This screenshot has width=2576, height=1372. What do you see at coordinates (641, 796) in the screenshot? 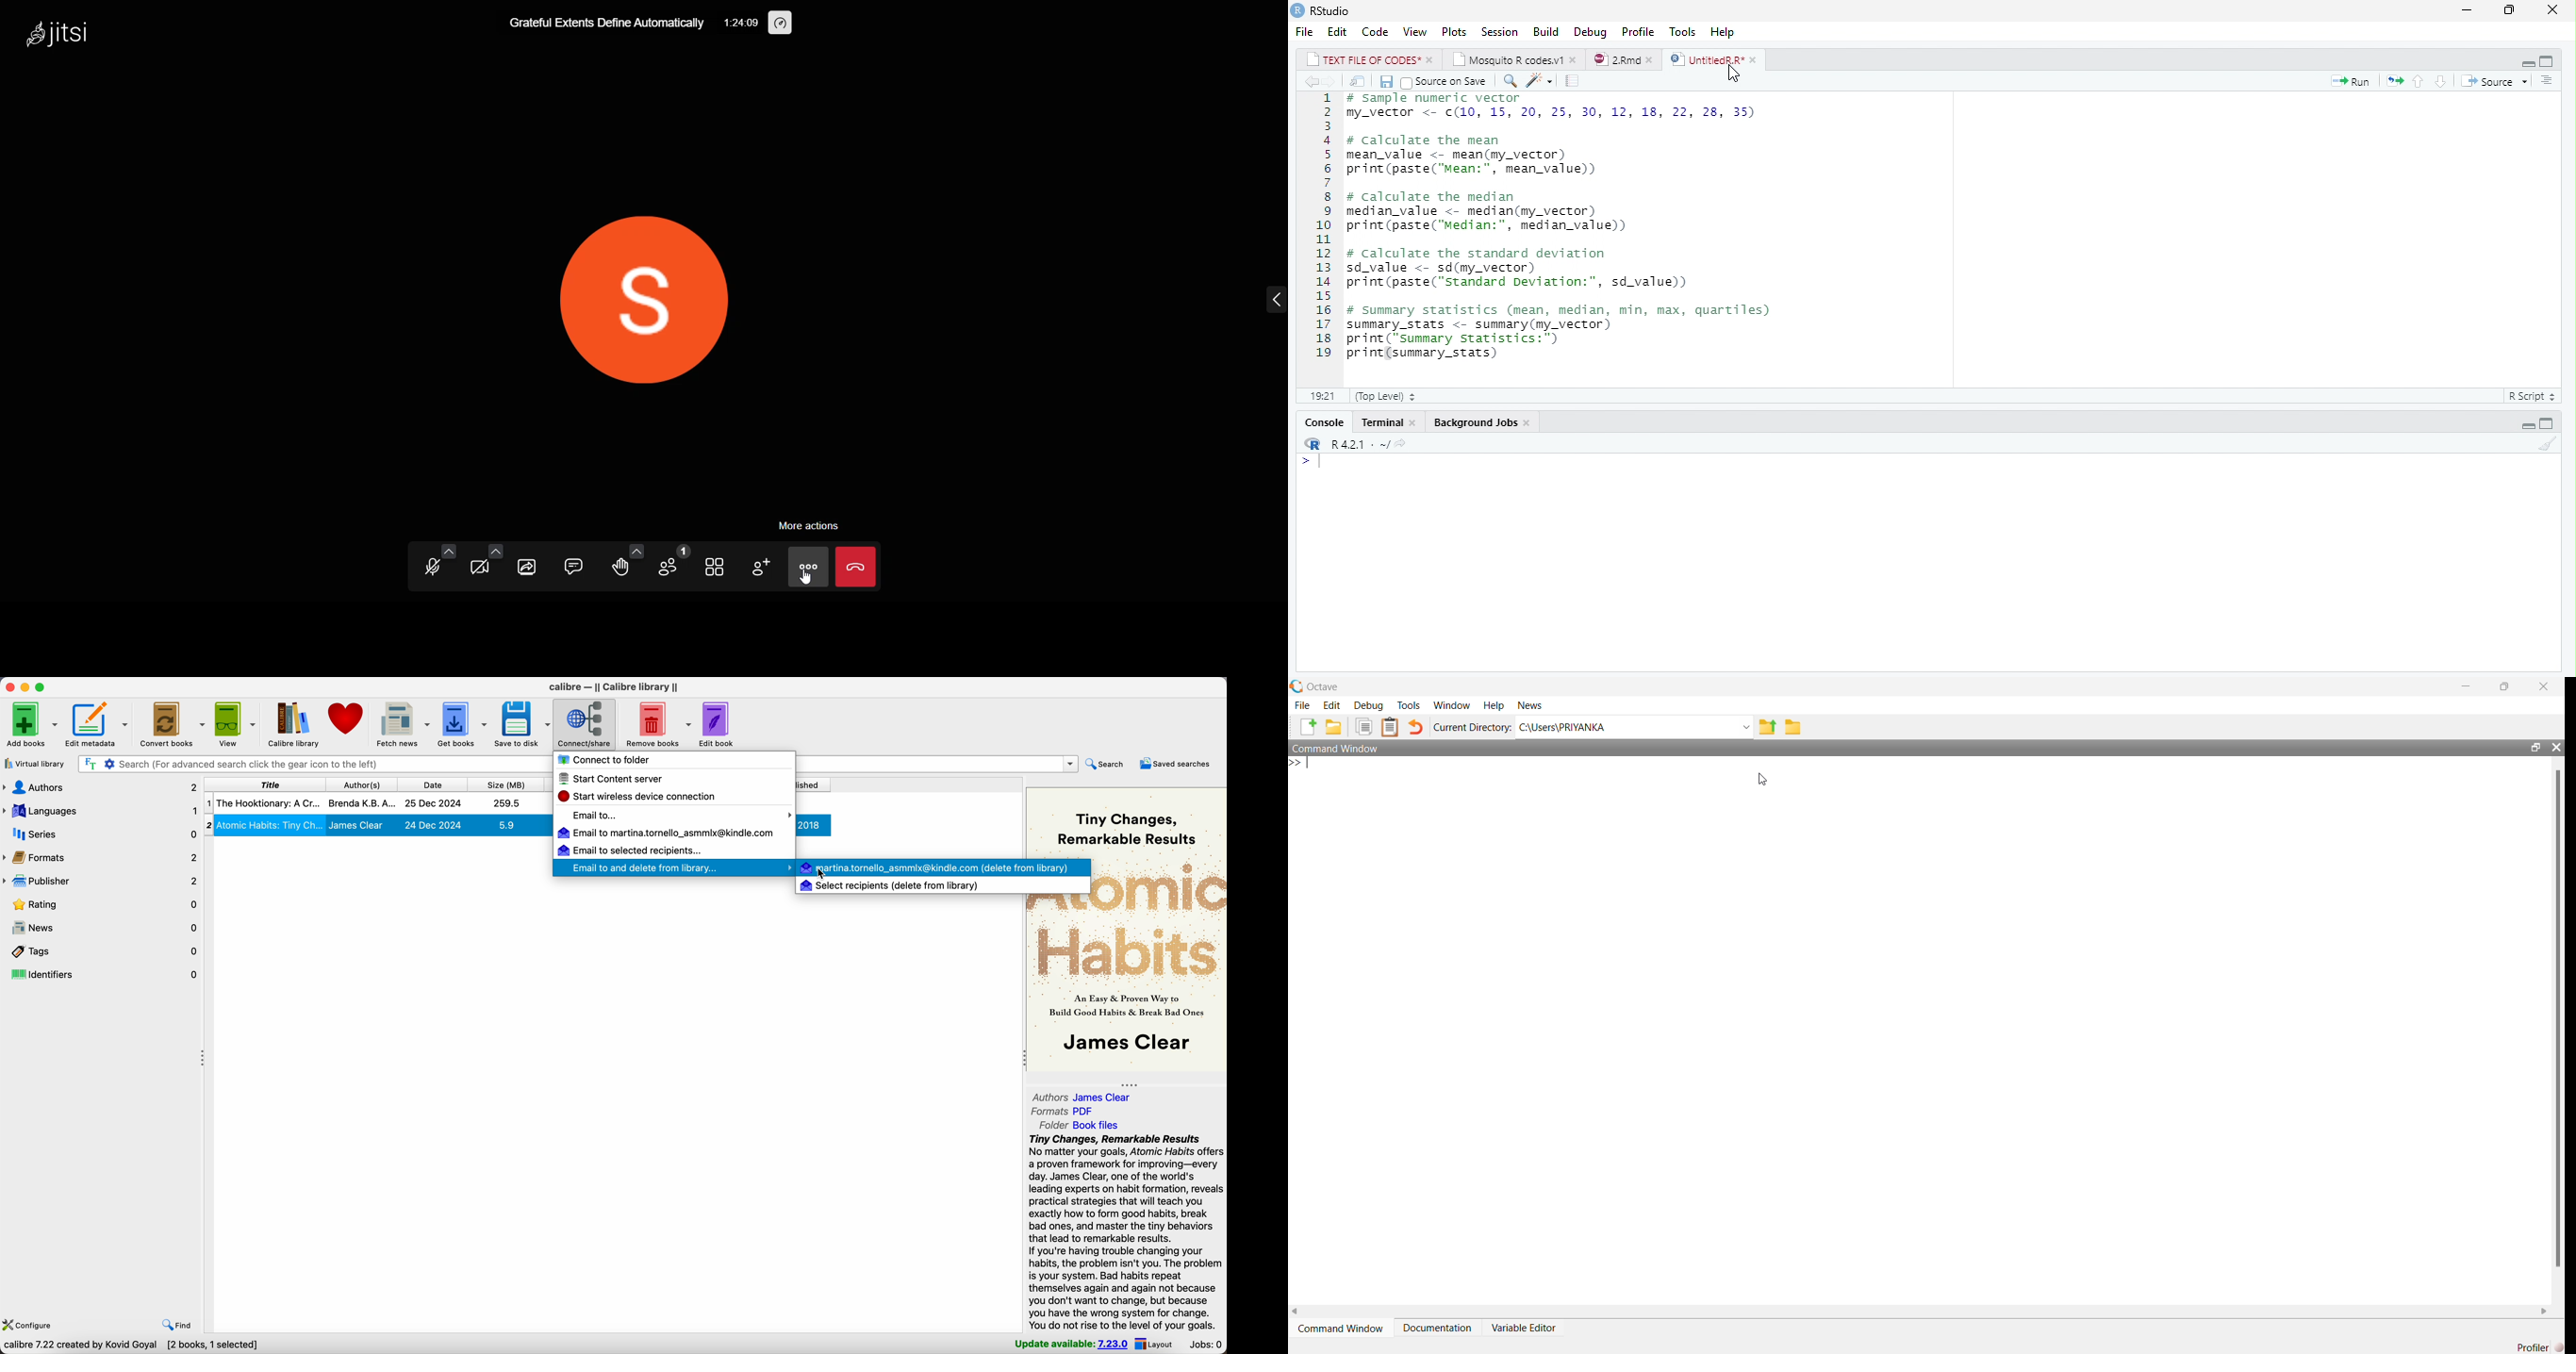
I see `start wireless device connection` at bounding box center [641, 796].